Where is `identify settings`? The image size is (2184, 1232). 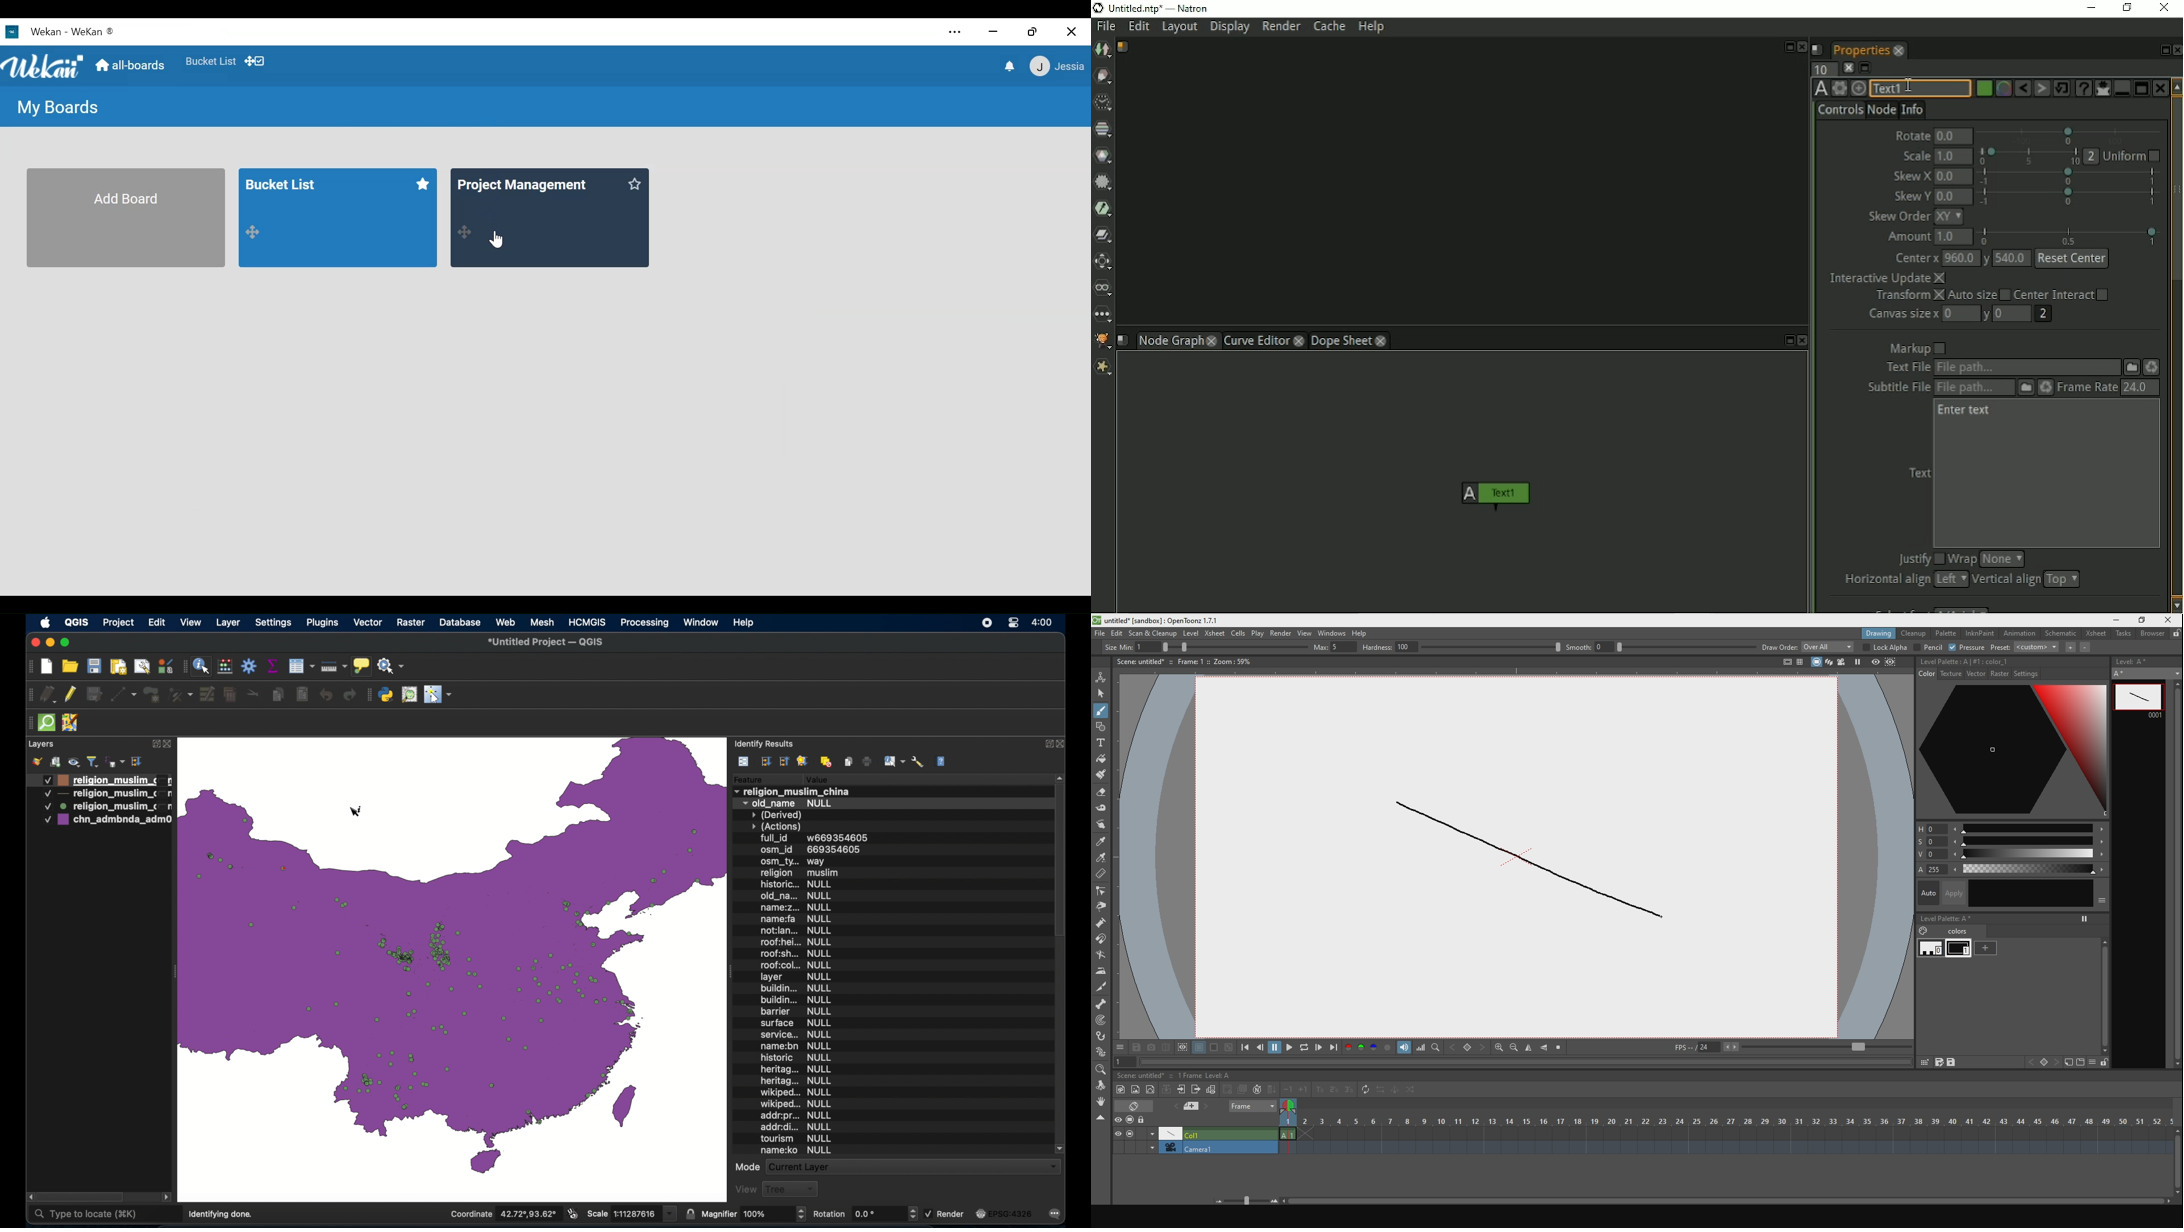
identify settings is located at coordinates (918, 762).